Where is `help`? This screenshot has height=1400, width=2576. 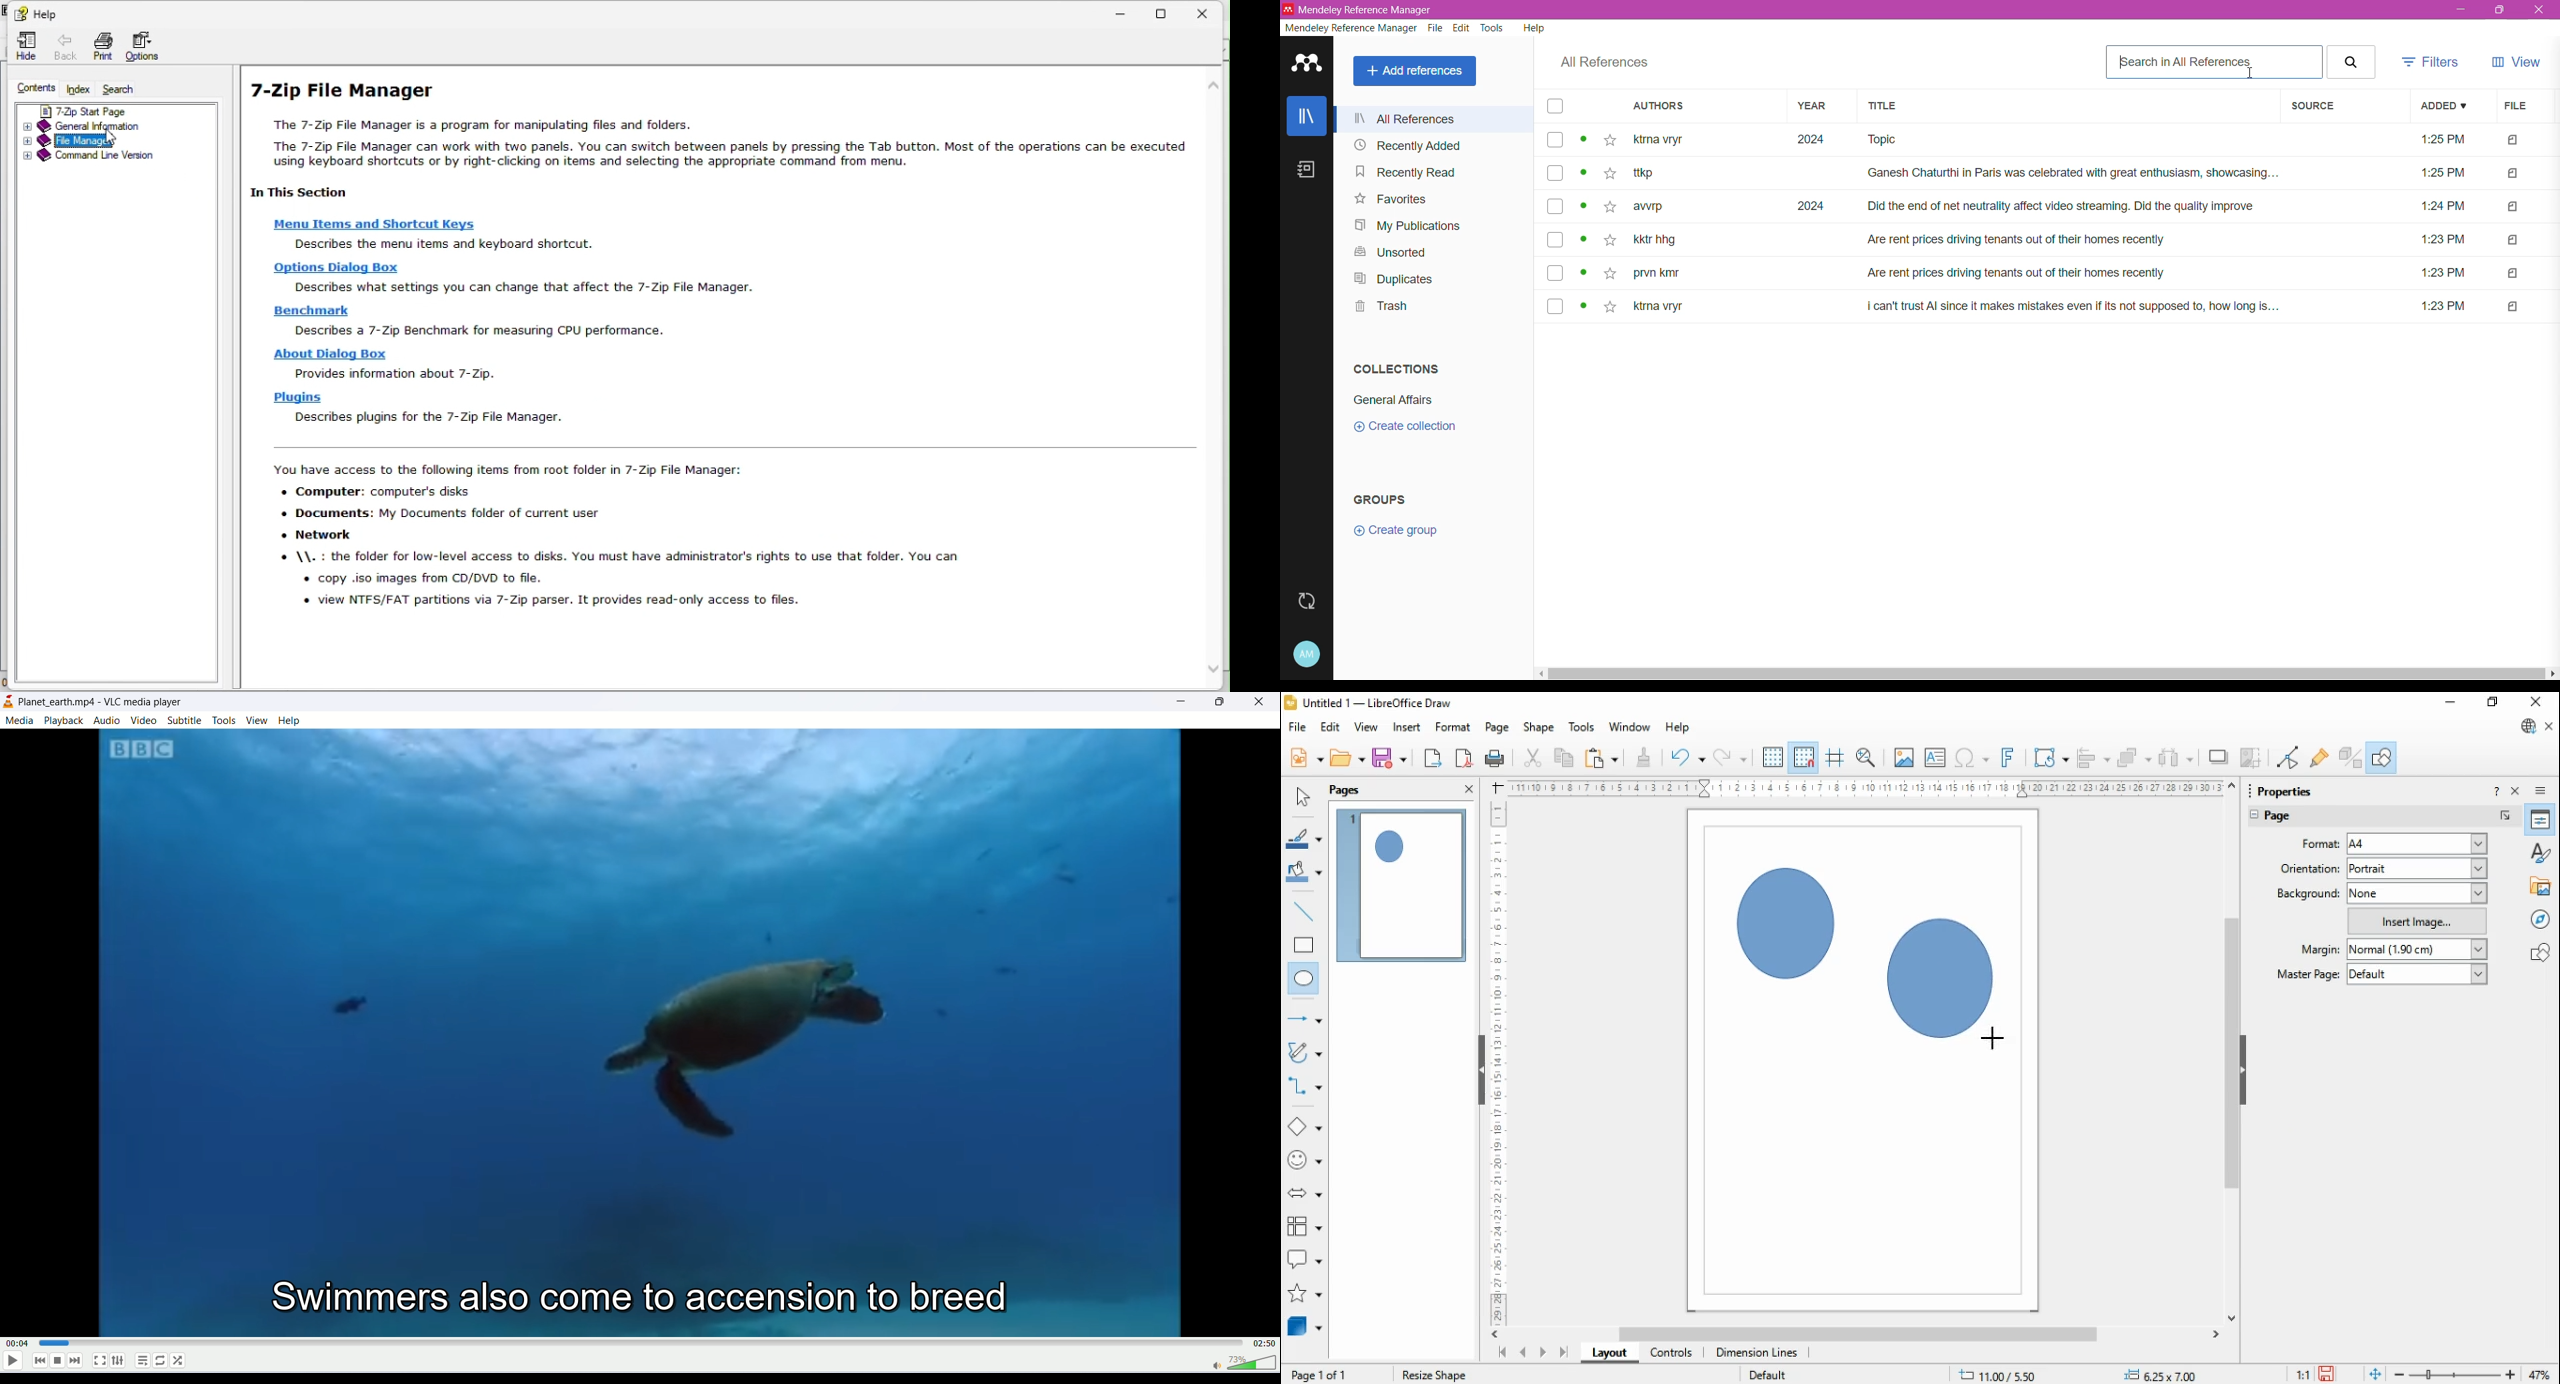 help is located at coordinates (38, 12).